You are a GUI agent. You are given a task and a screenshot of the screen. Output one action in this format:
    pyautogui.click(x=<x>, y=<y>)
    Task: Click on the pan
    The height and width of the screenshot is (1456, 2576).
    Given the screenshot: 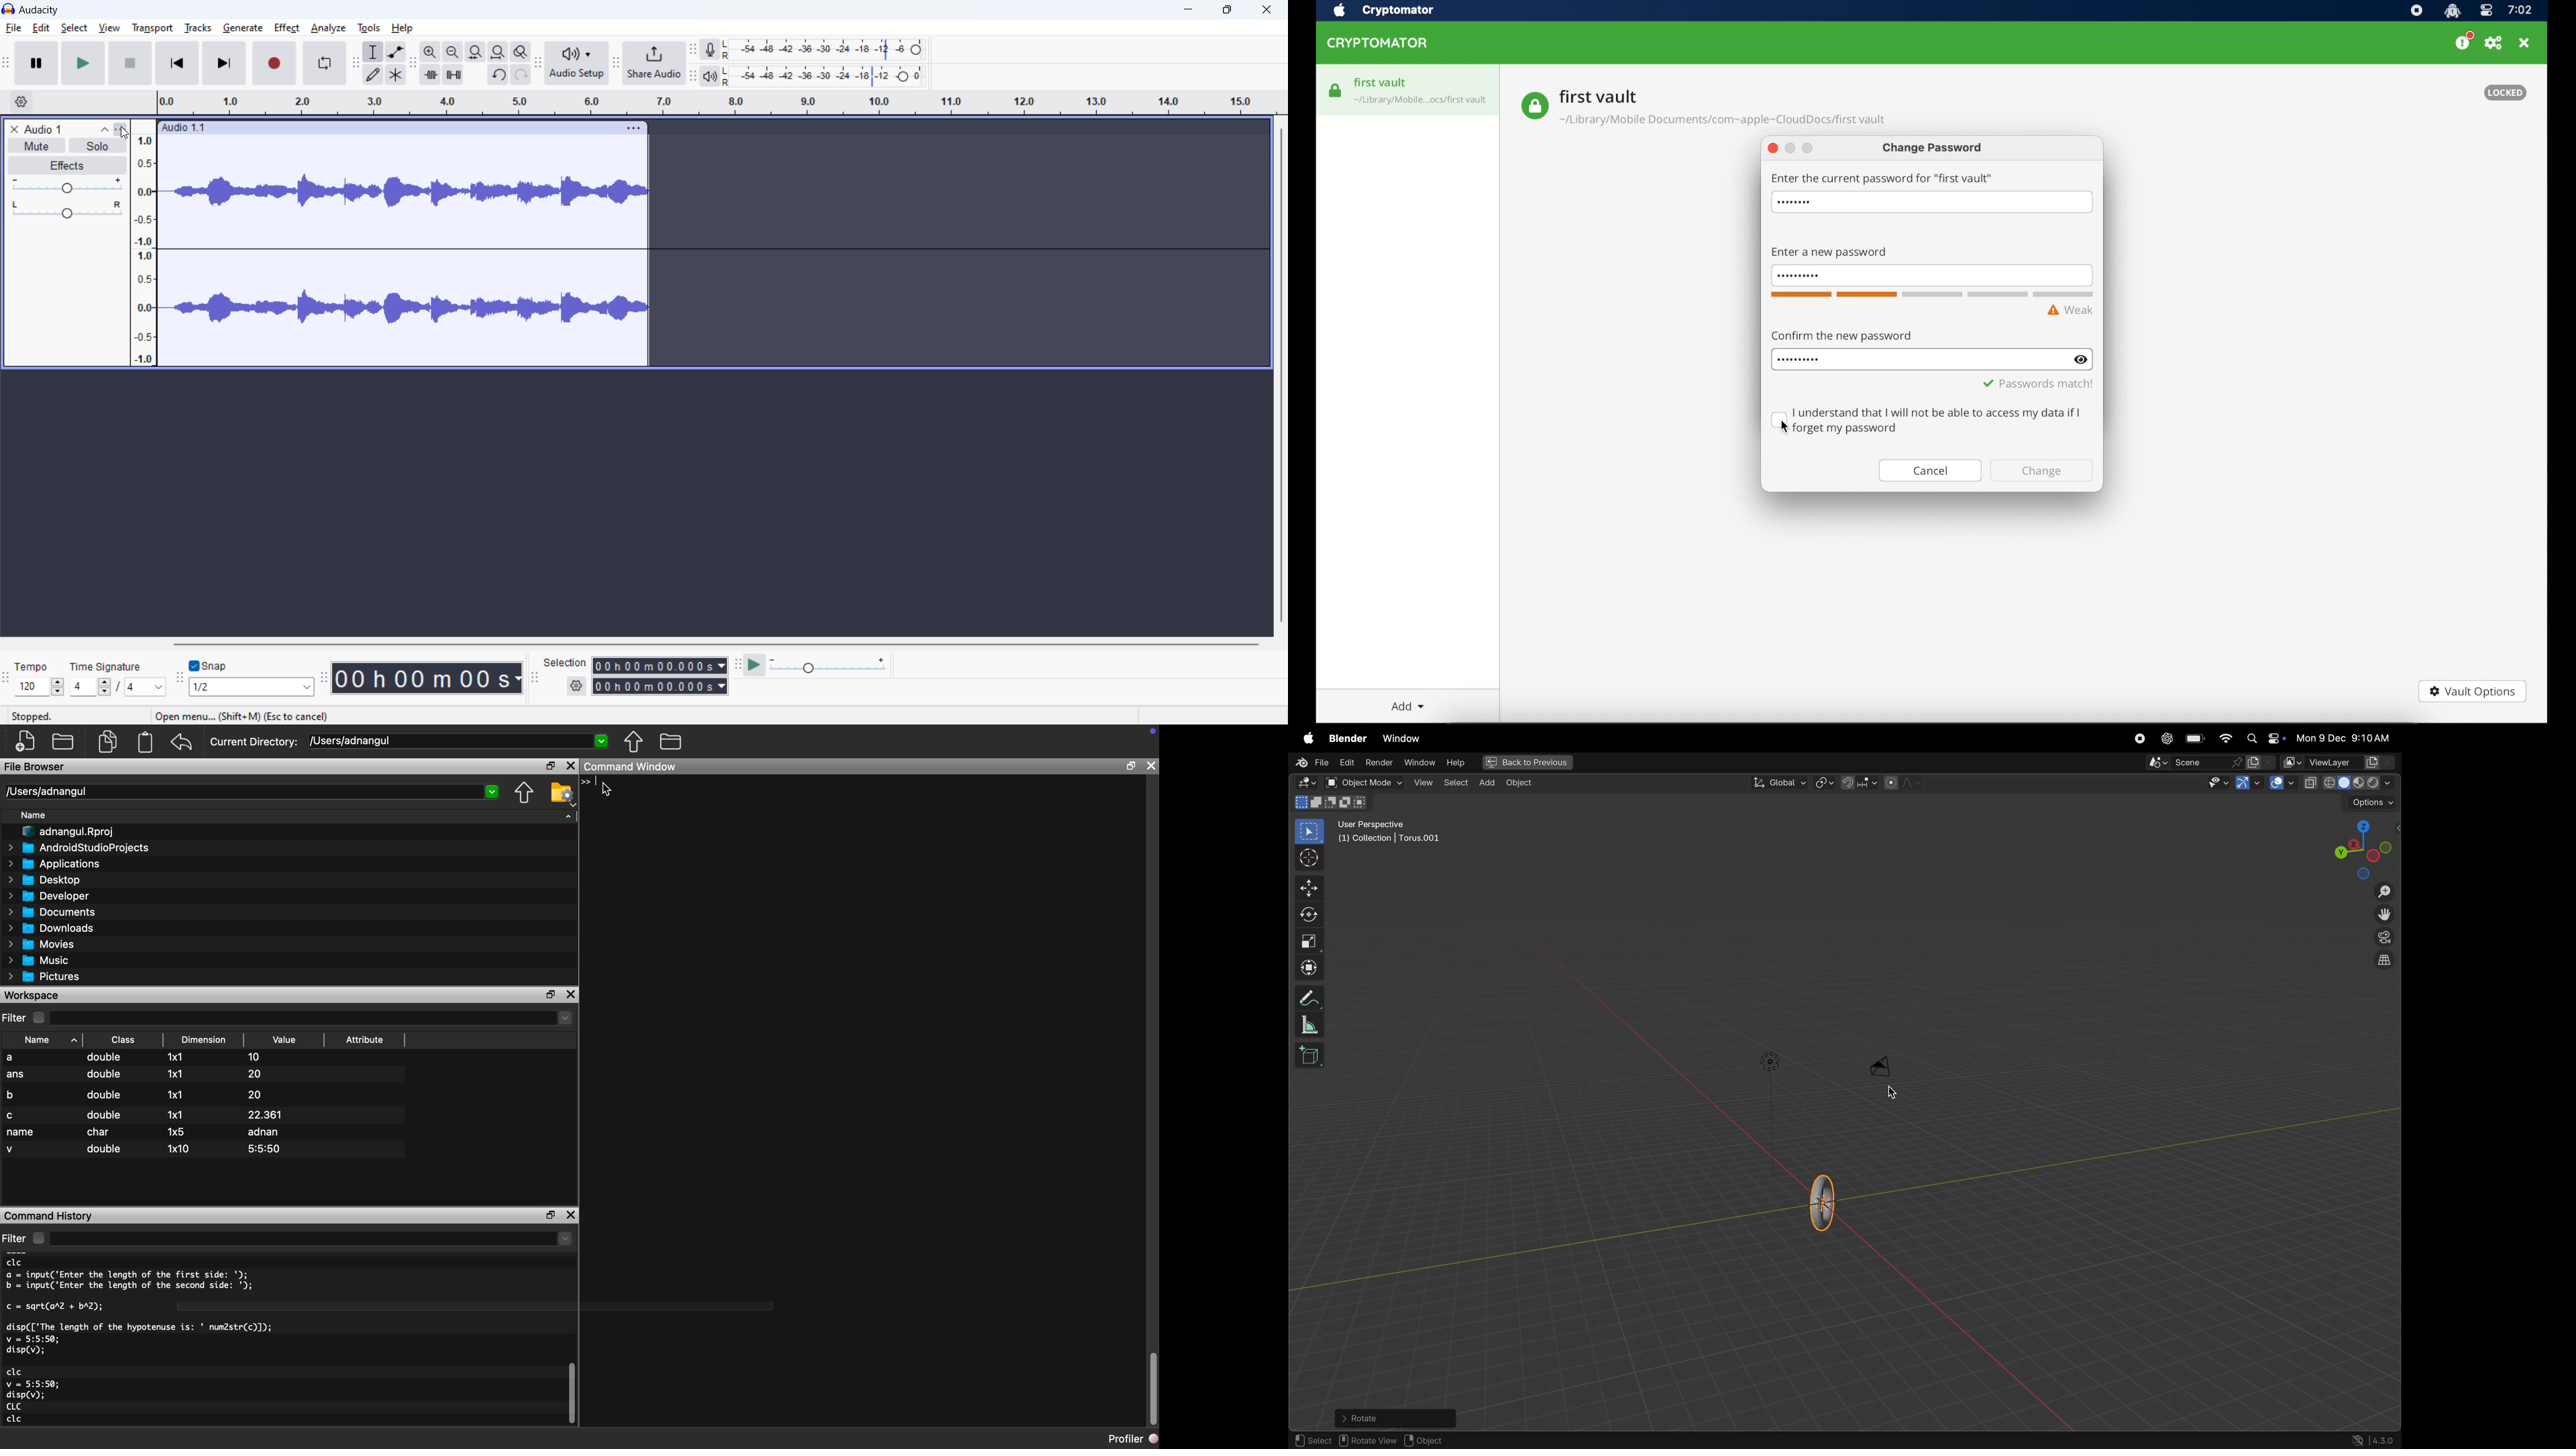 What is the action you would take?
    pyautogui.click(x=66, y=209)
    